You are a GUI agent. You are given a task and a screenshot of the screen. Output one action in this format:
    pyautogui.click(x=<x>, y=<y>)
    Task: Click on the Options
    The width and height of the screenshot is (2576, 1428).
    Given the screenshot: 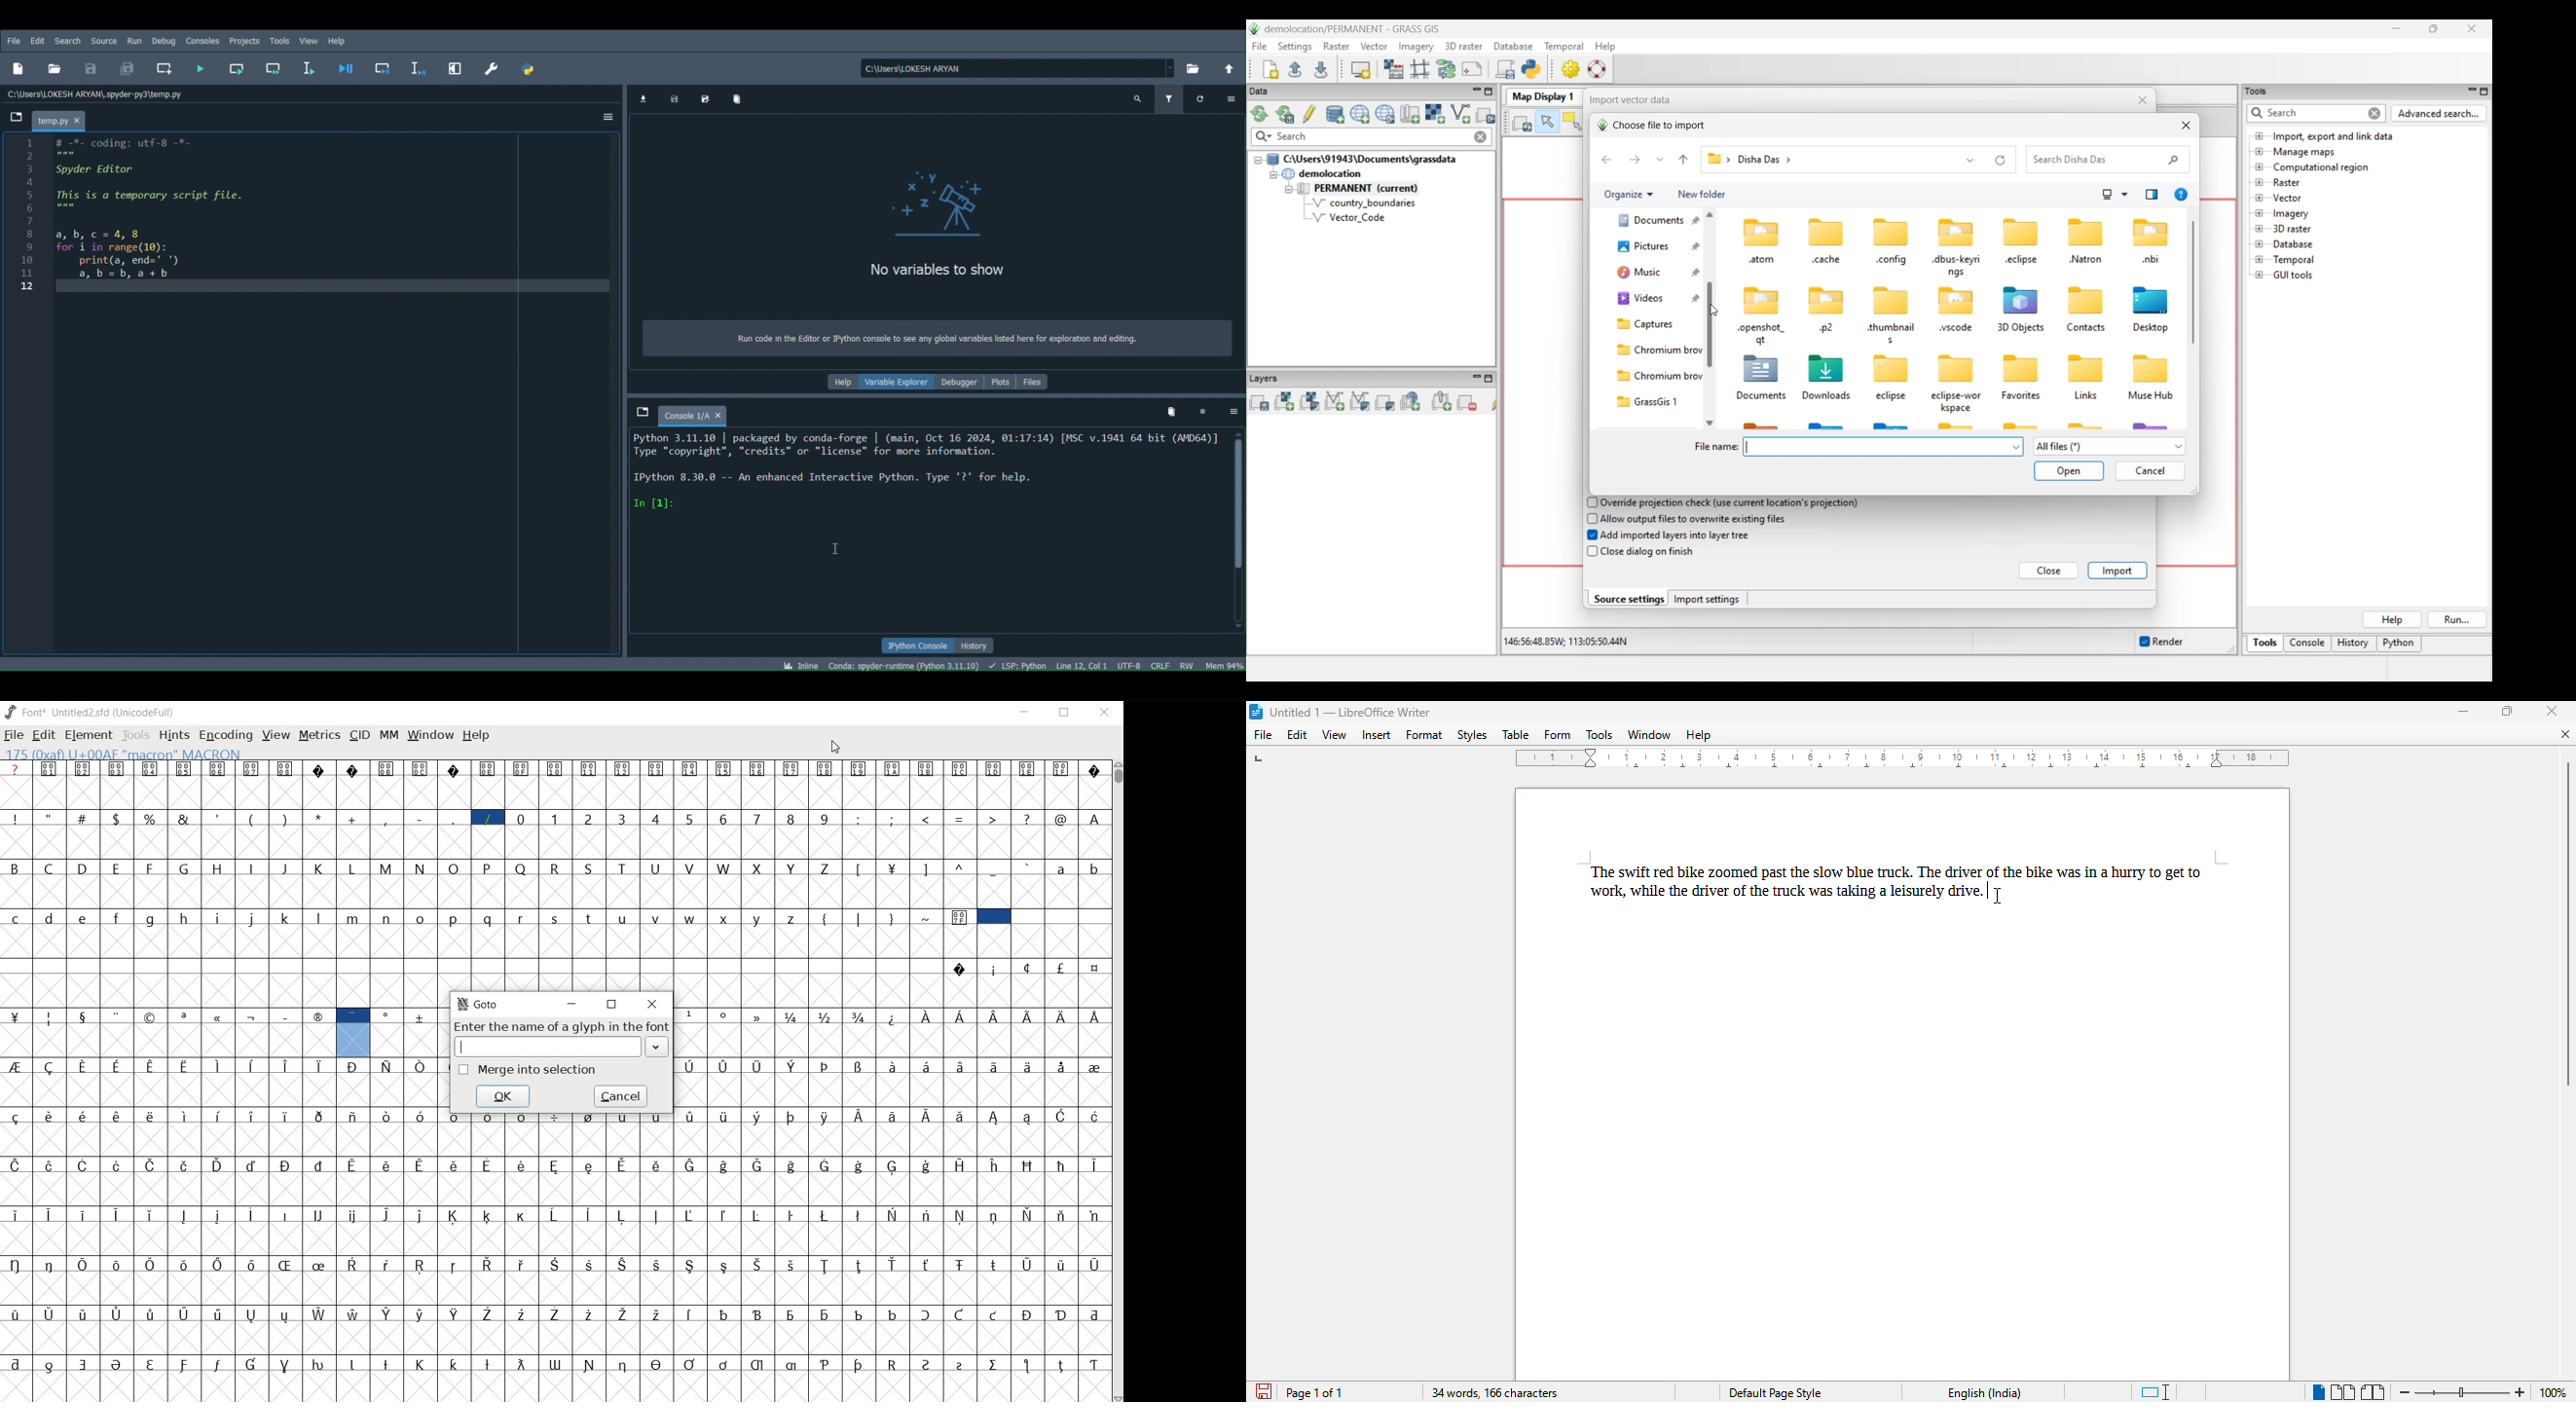 What is the action you would take?
    pyautogui.click(x=1229, y=97)
    